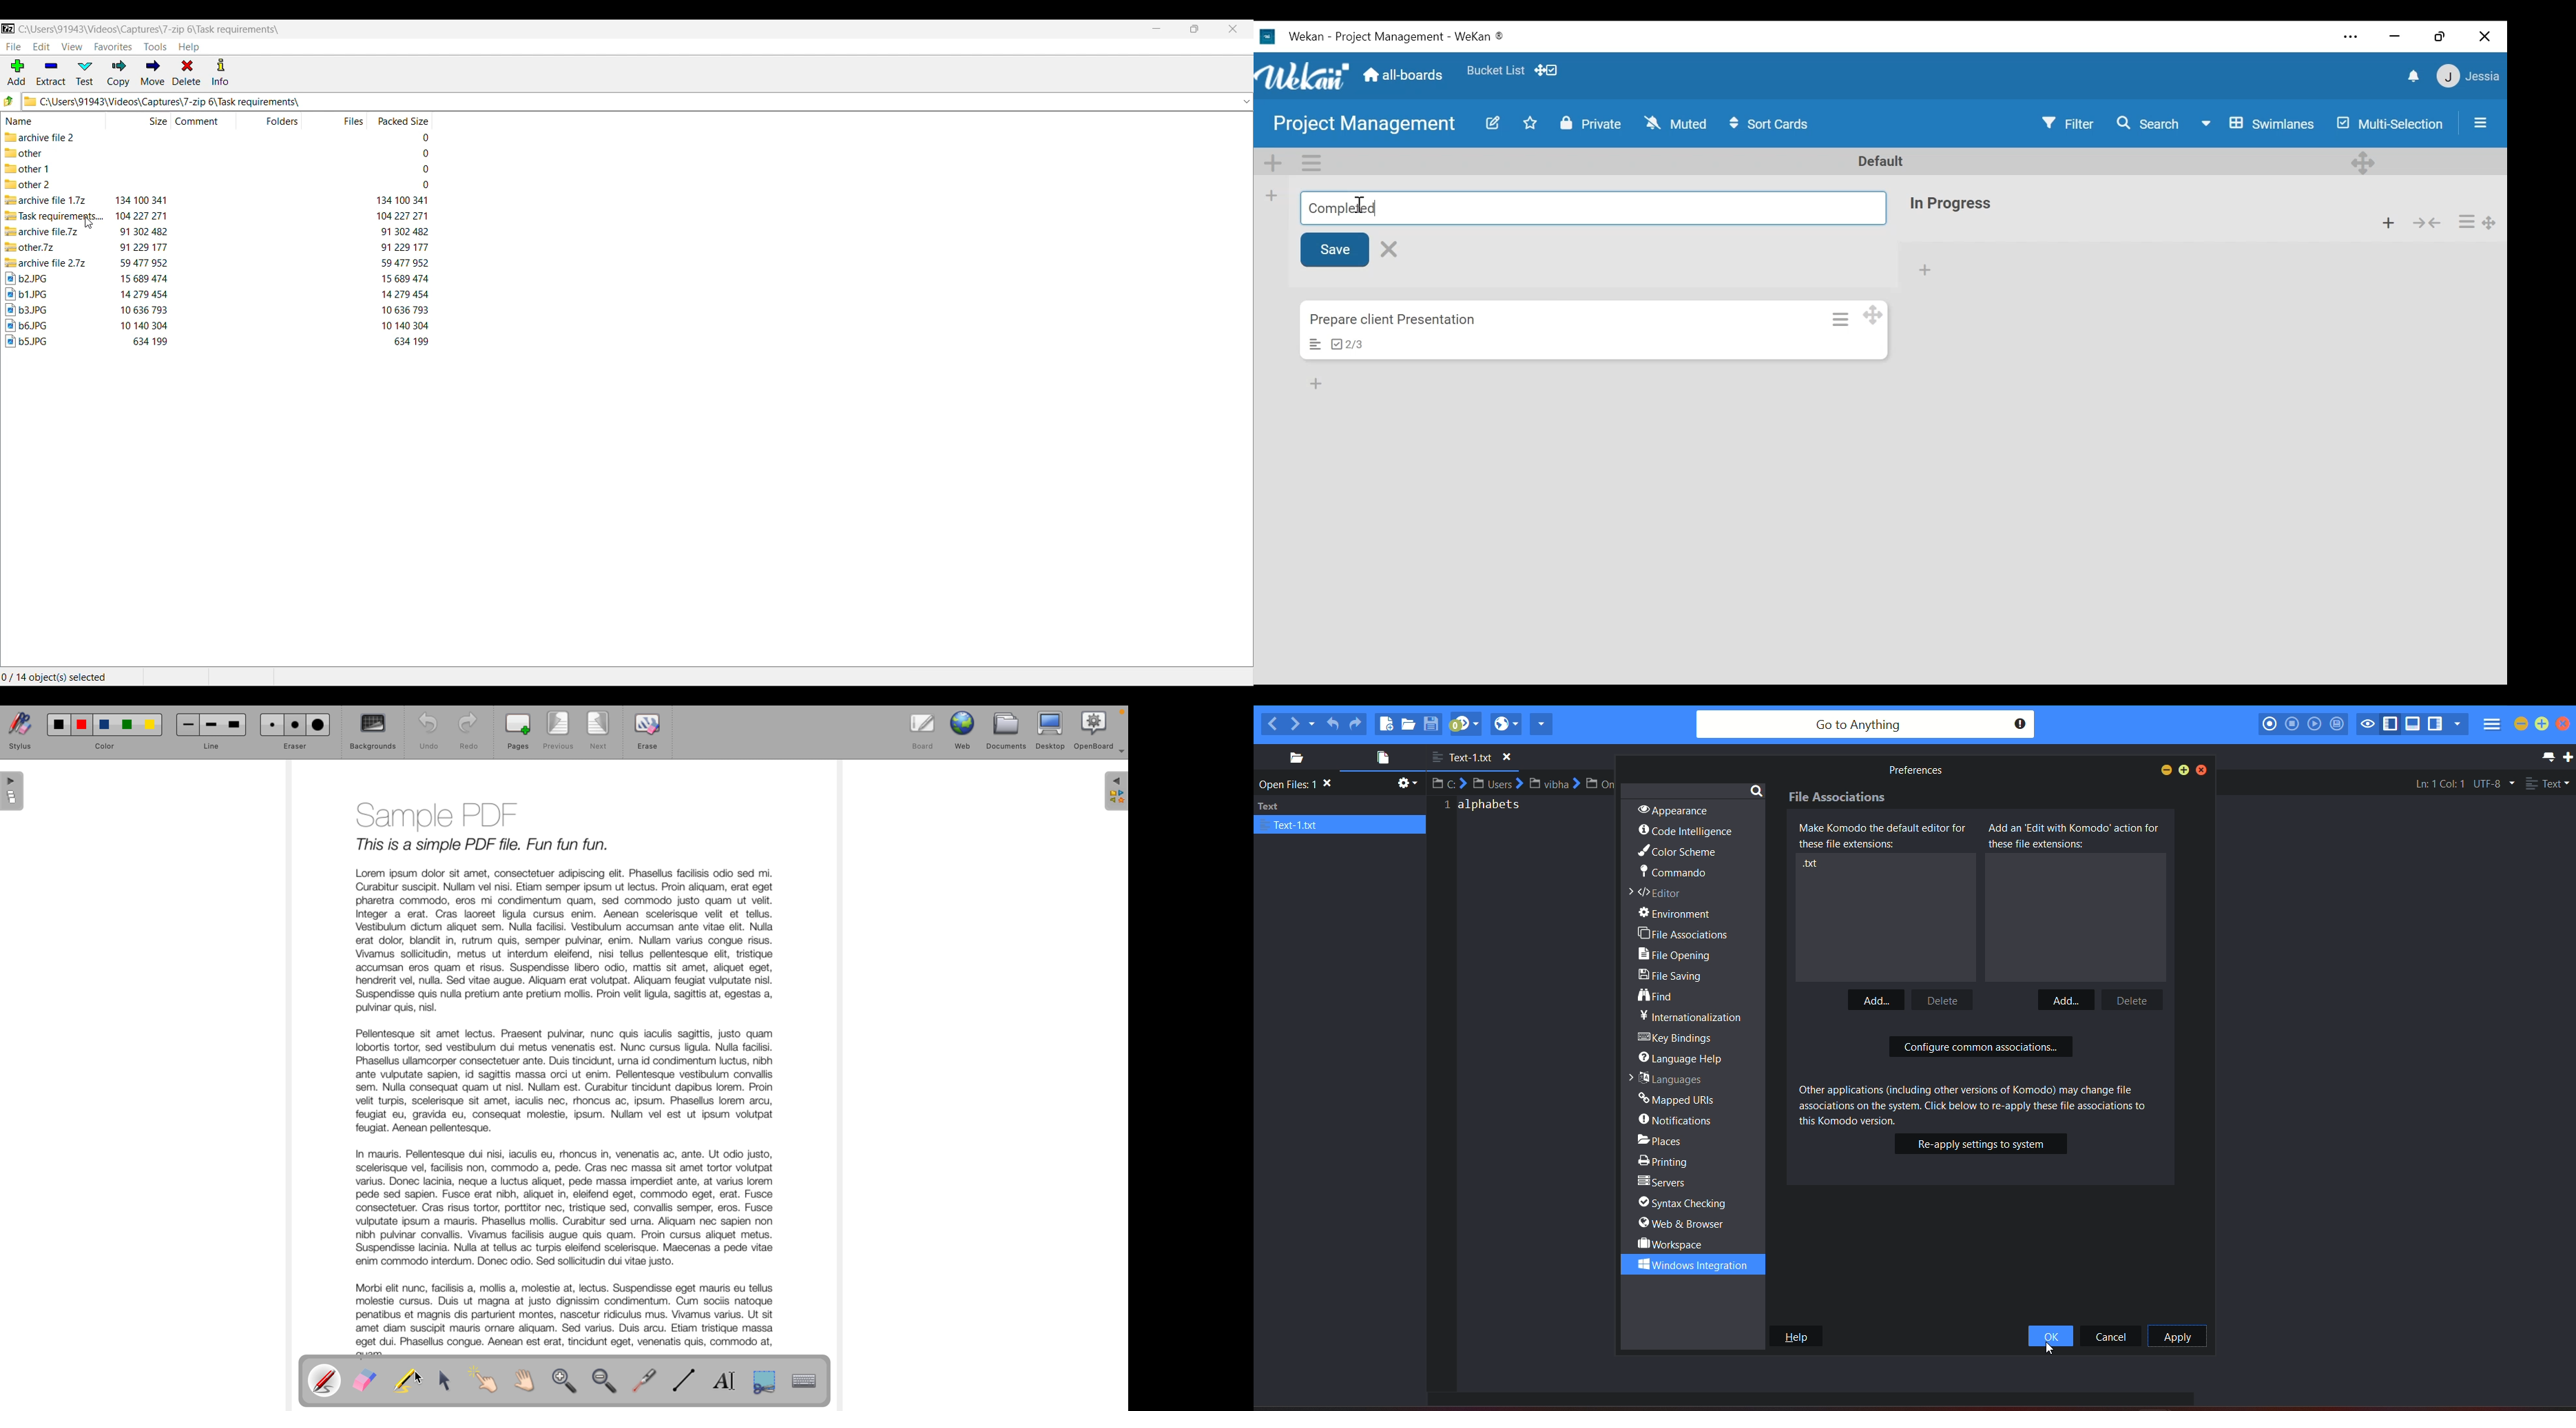  What do you see at coordinates (1333, 721) in the screenshot?
I see `undo` at bounding box center [1333, 721].